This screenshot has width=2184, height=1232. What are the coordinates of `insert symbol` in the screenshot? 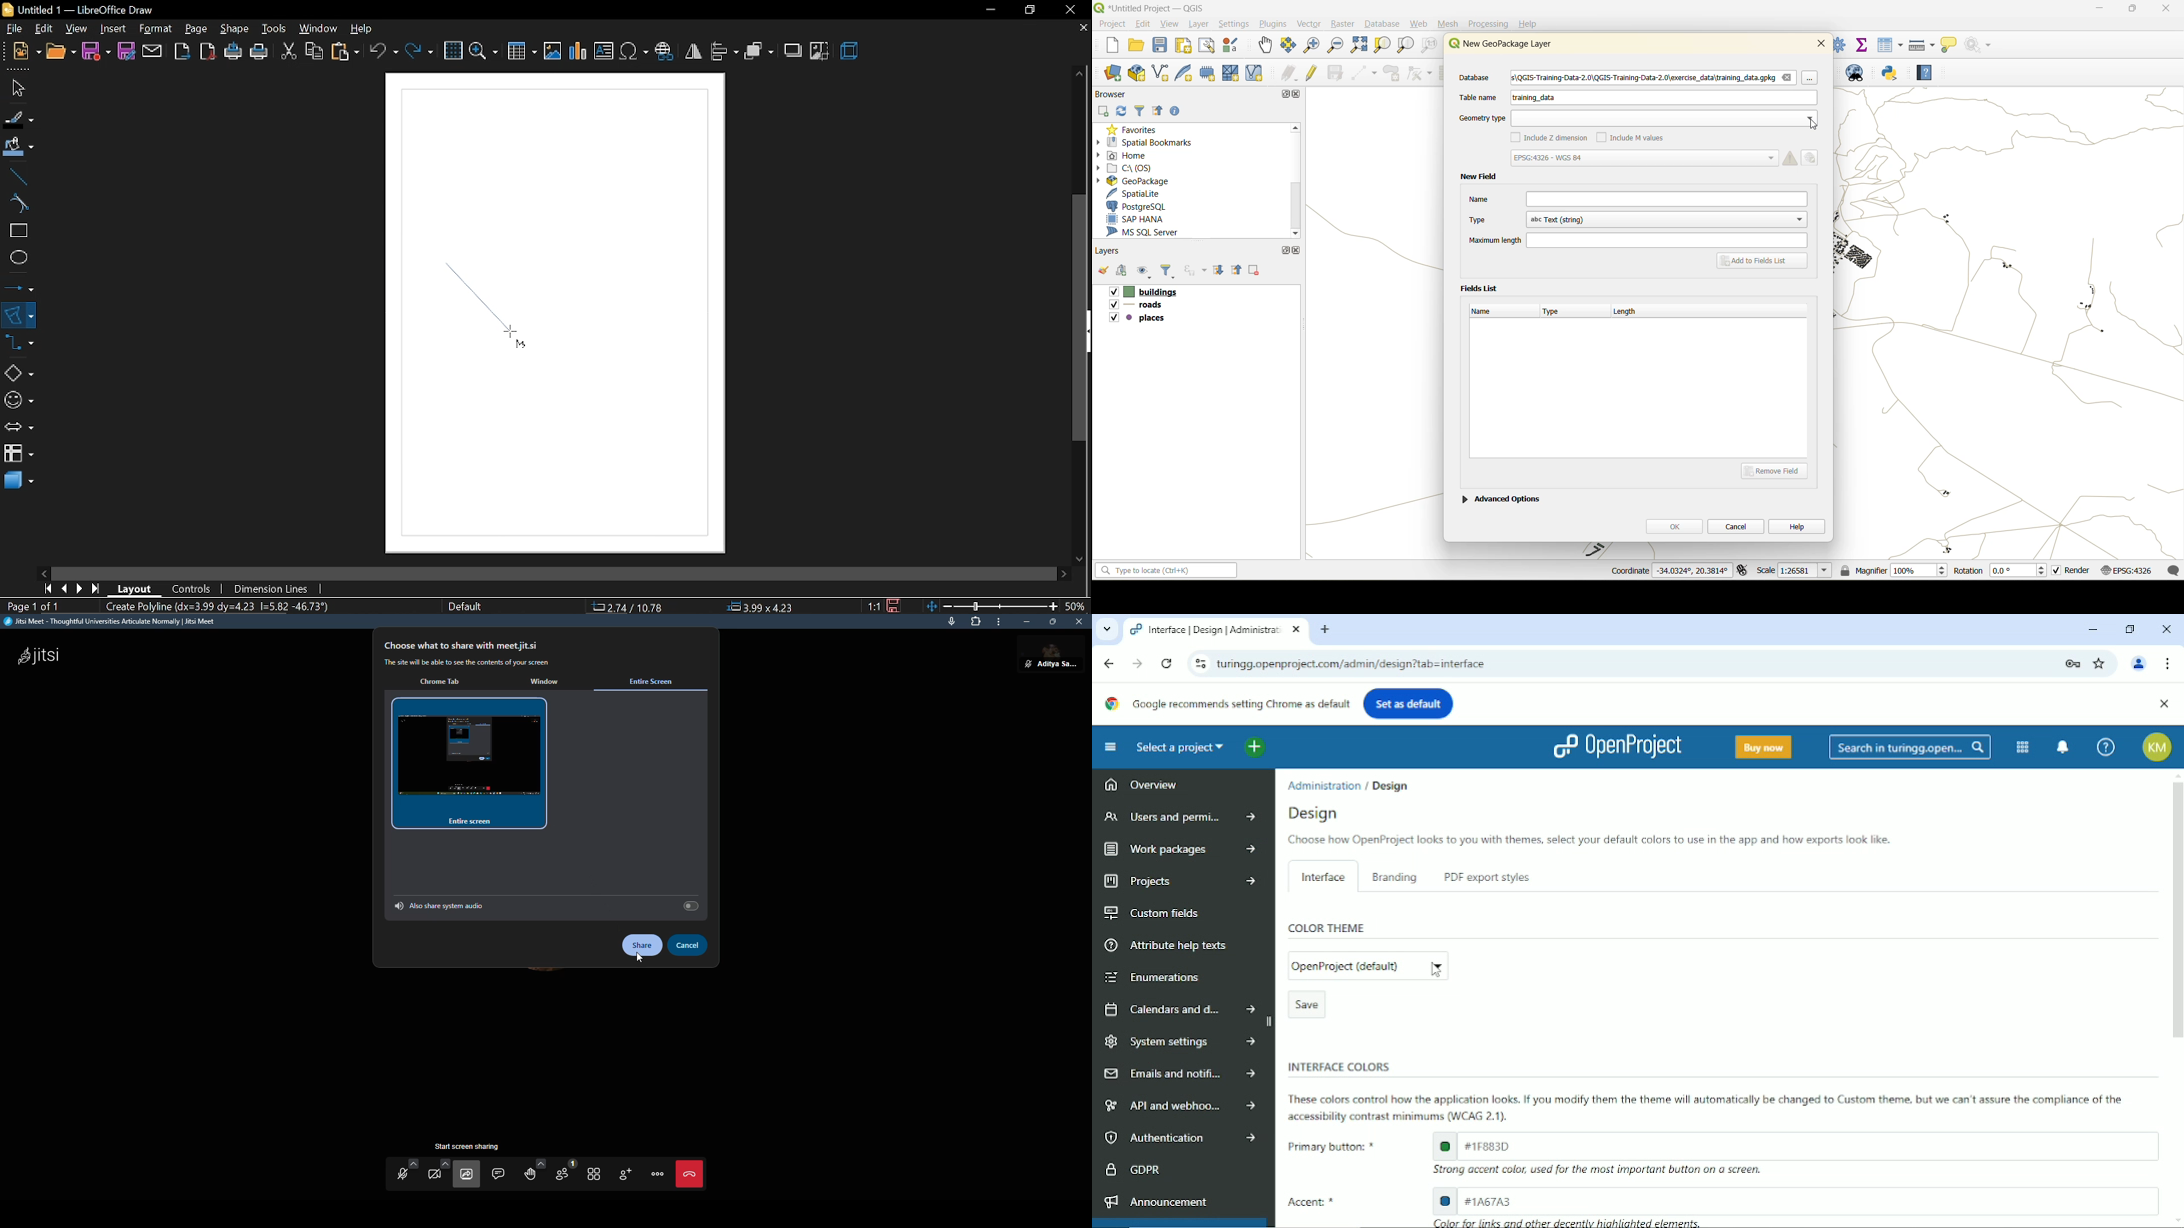 It's located at (634, 51).